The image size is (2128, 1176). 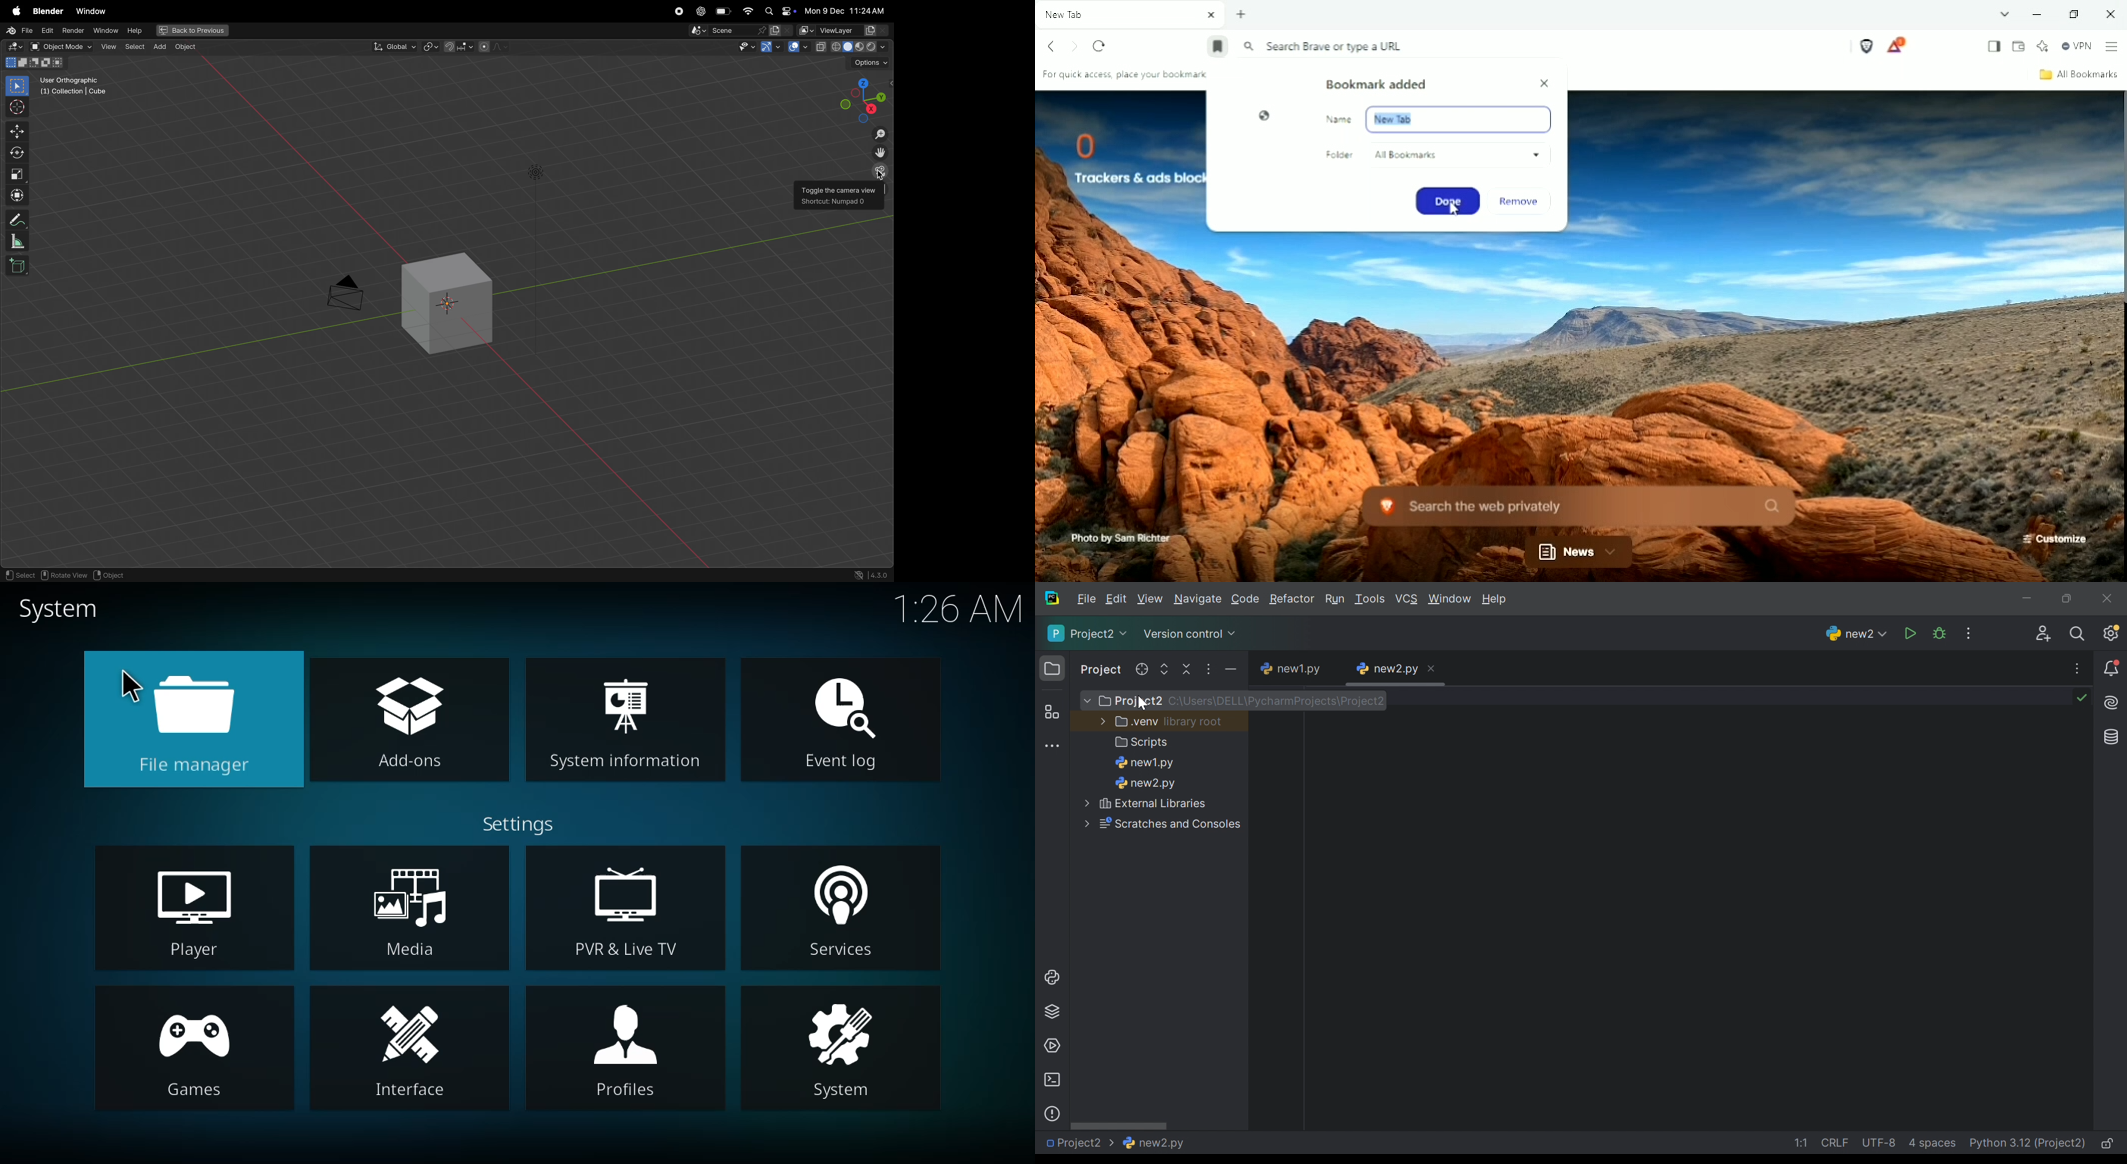 What do you see at coordinates (845, 30) in the screenshot?
I see `view layer` at bounding box center [845, 30].